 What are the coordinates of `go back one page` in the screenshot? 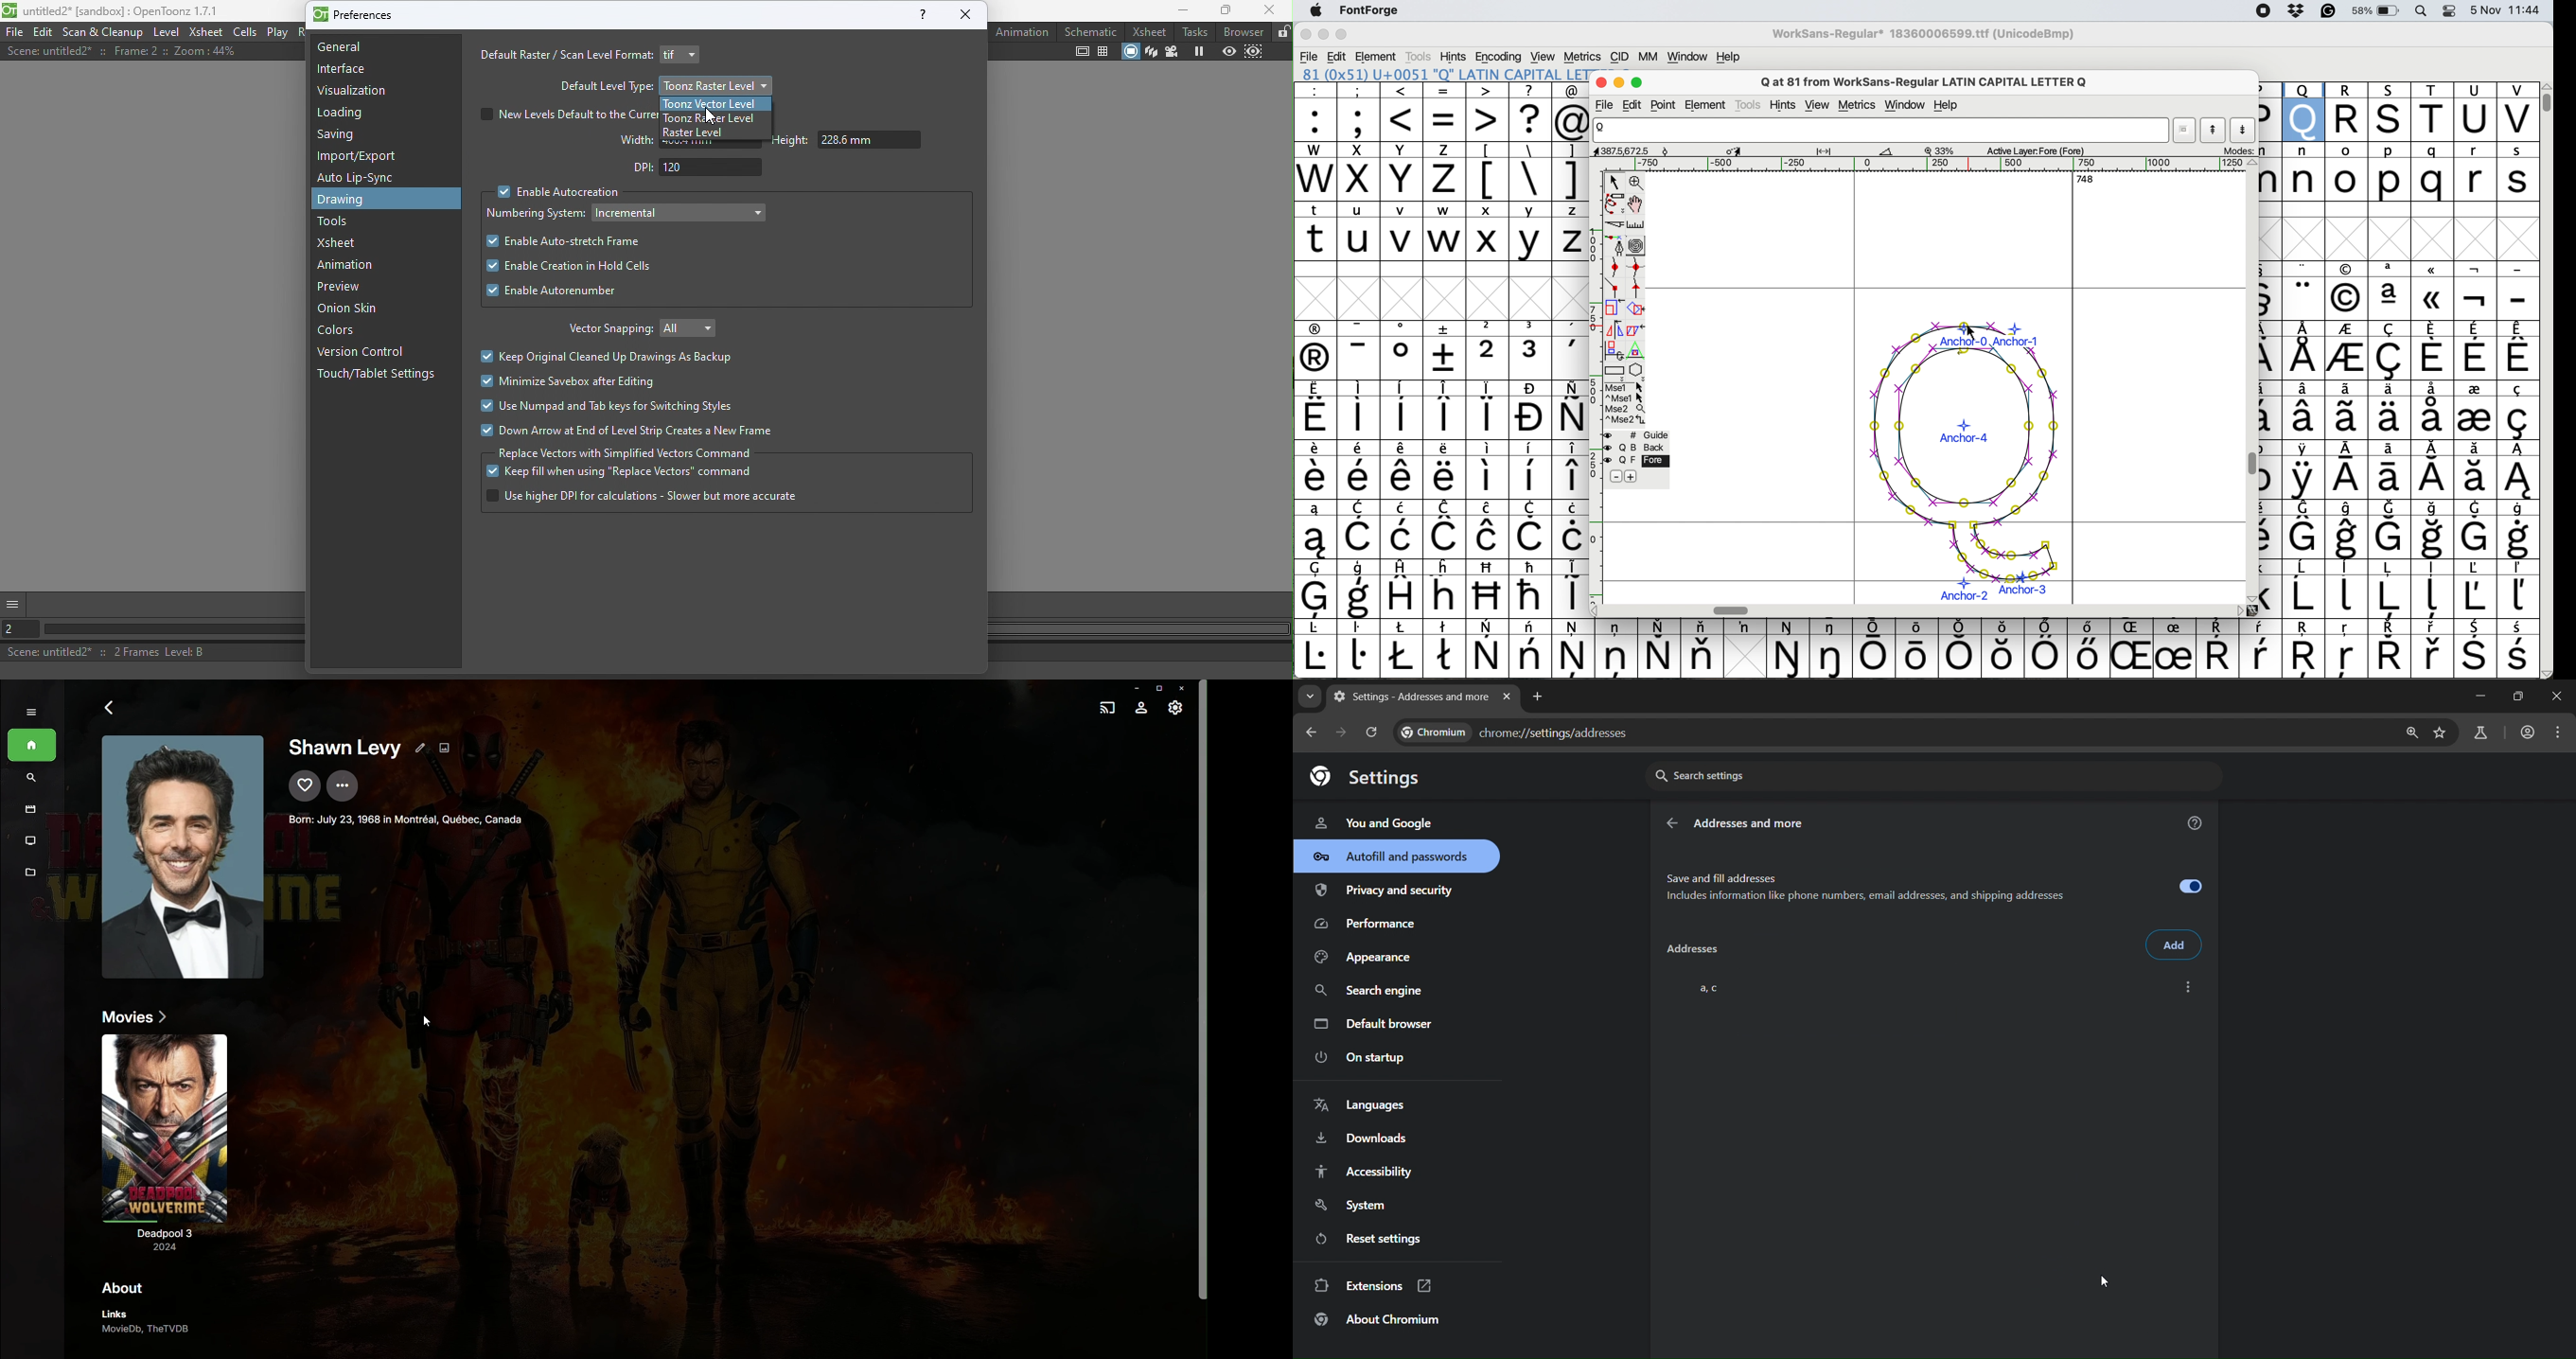 It's located at (1313, 732).